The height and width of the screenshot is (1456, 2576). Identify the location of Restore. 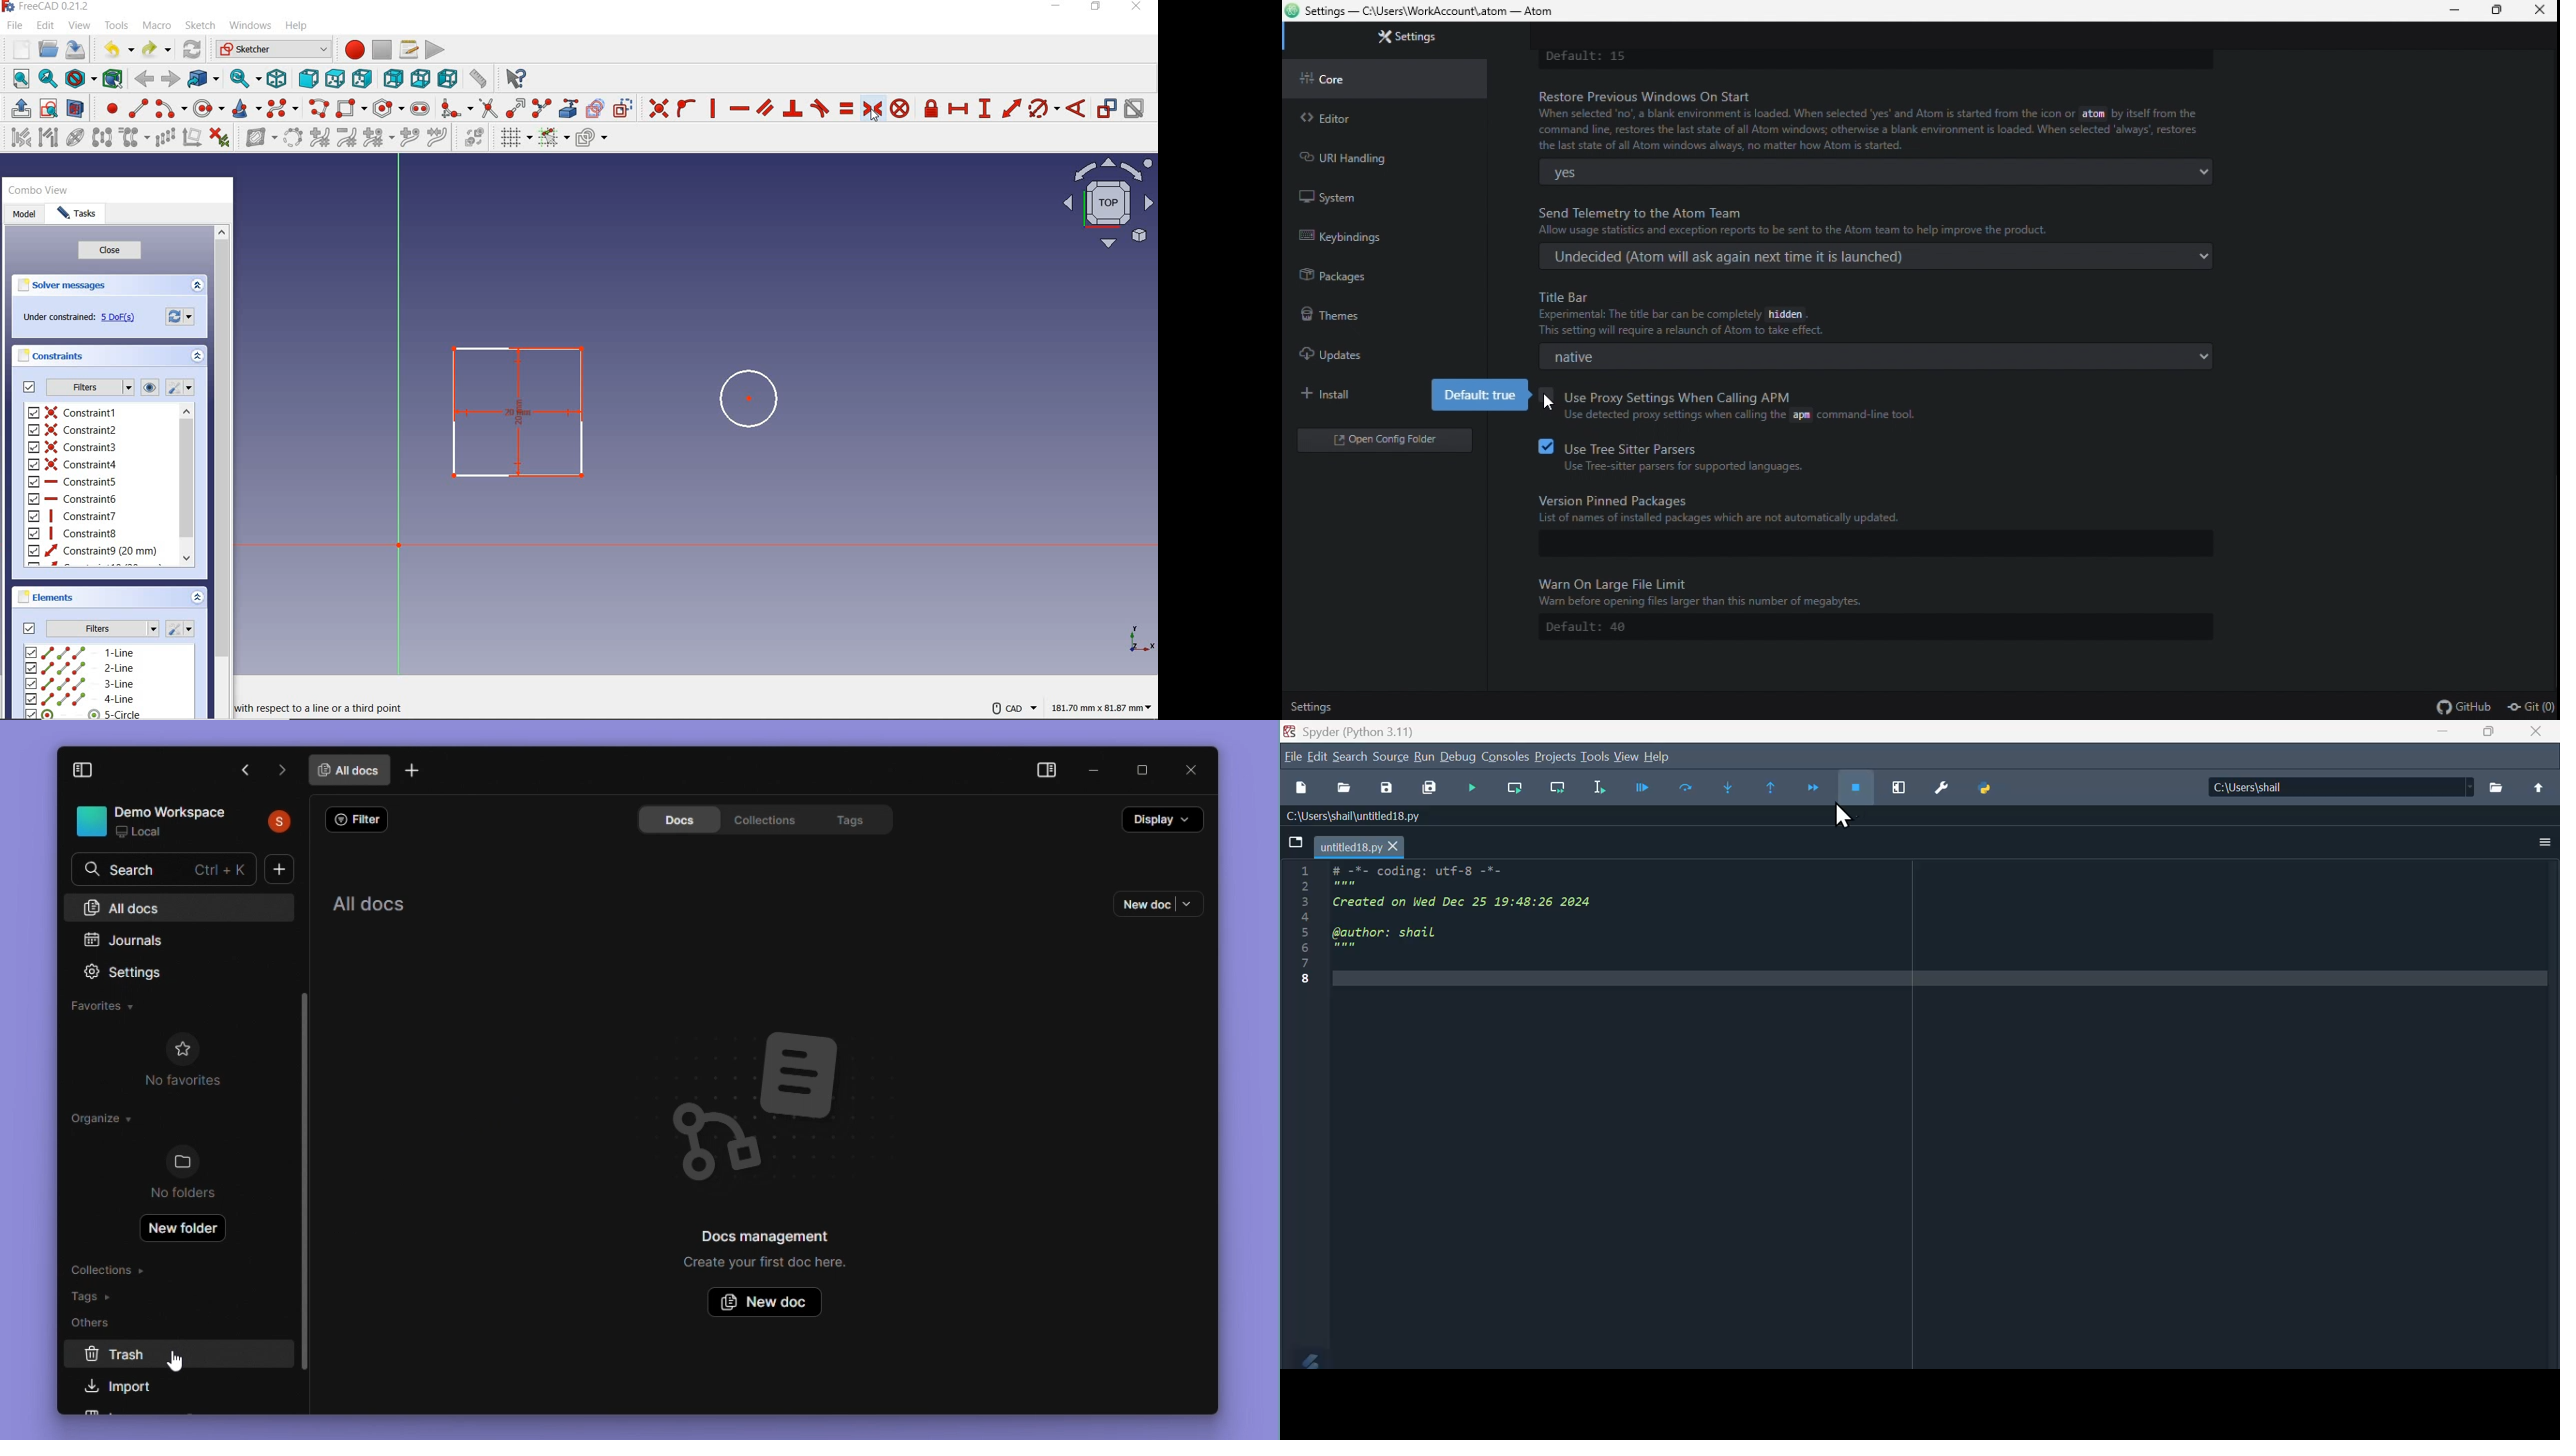
(2499, 12).